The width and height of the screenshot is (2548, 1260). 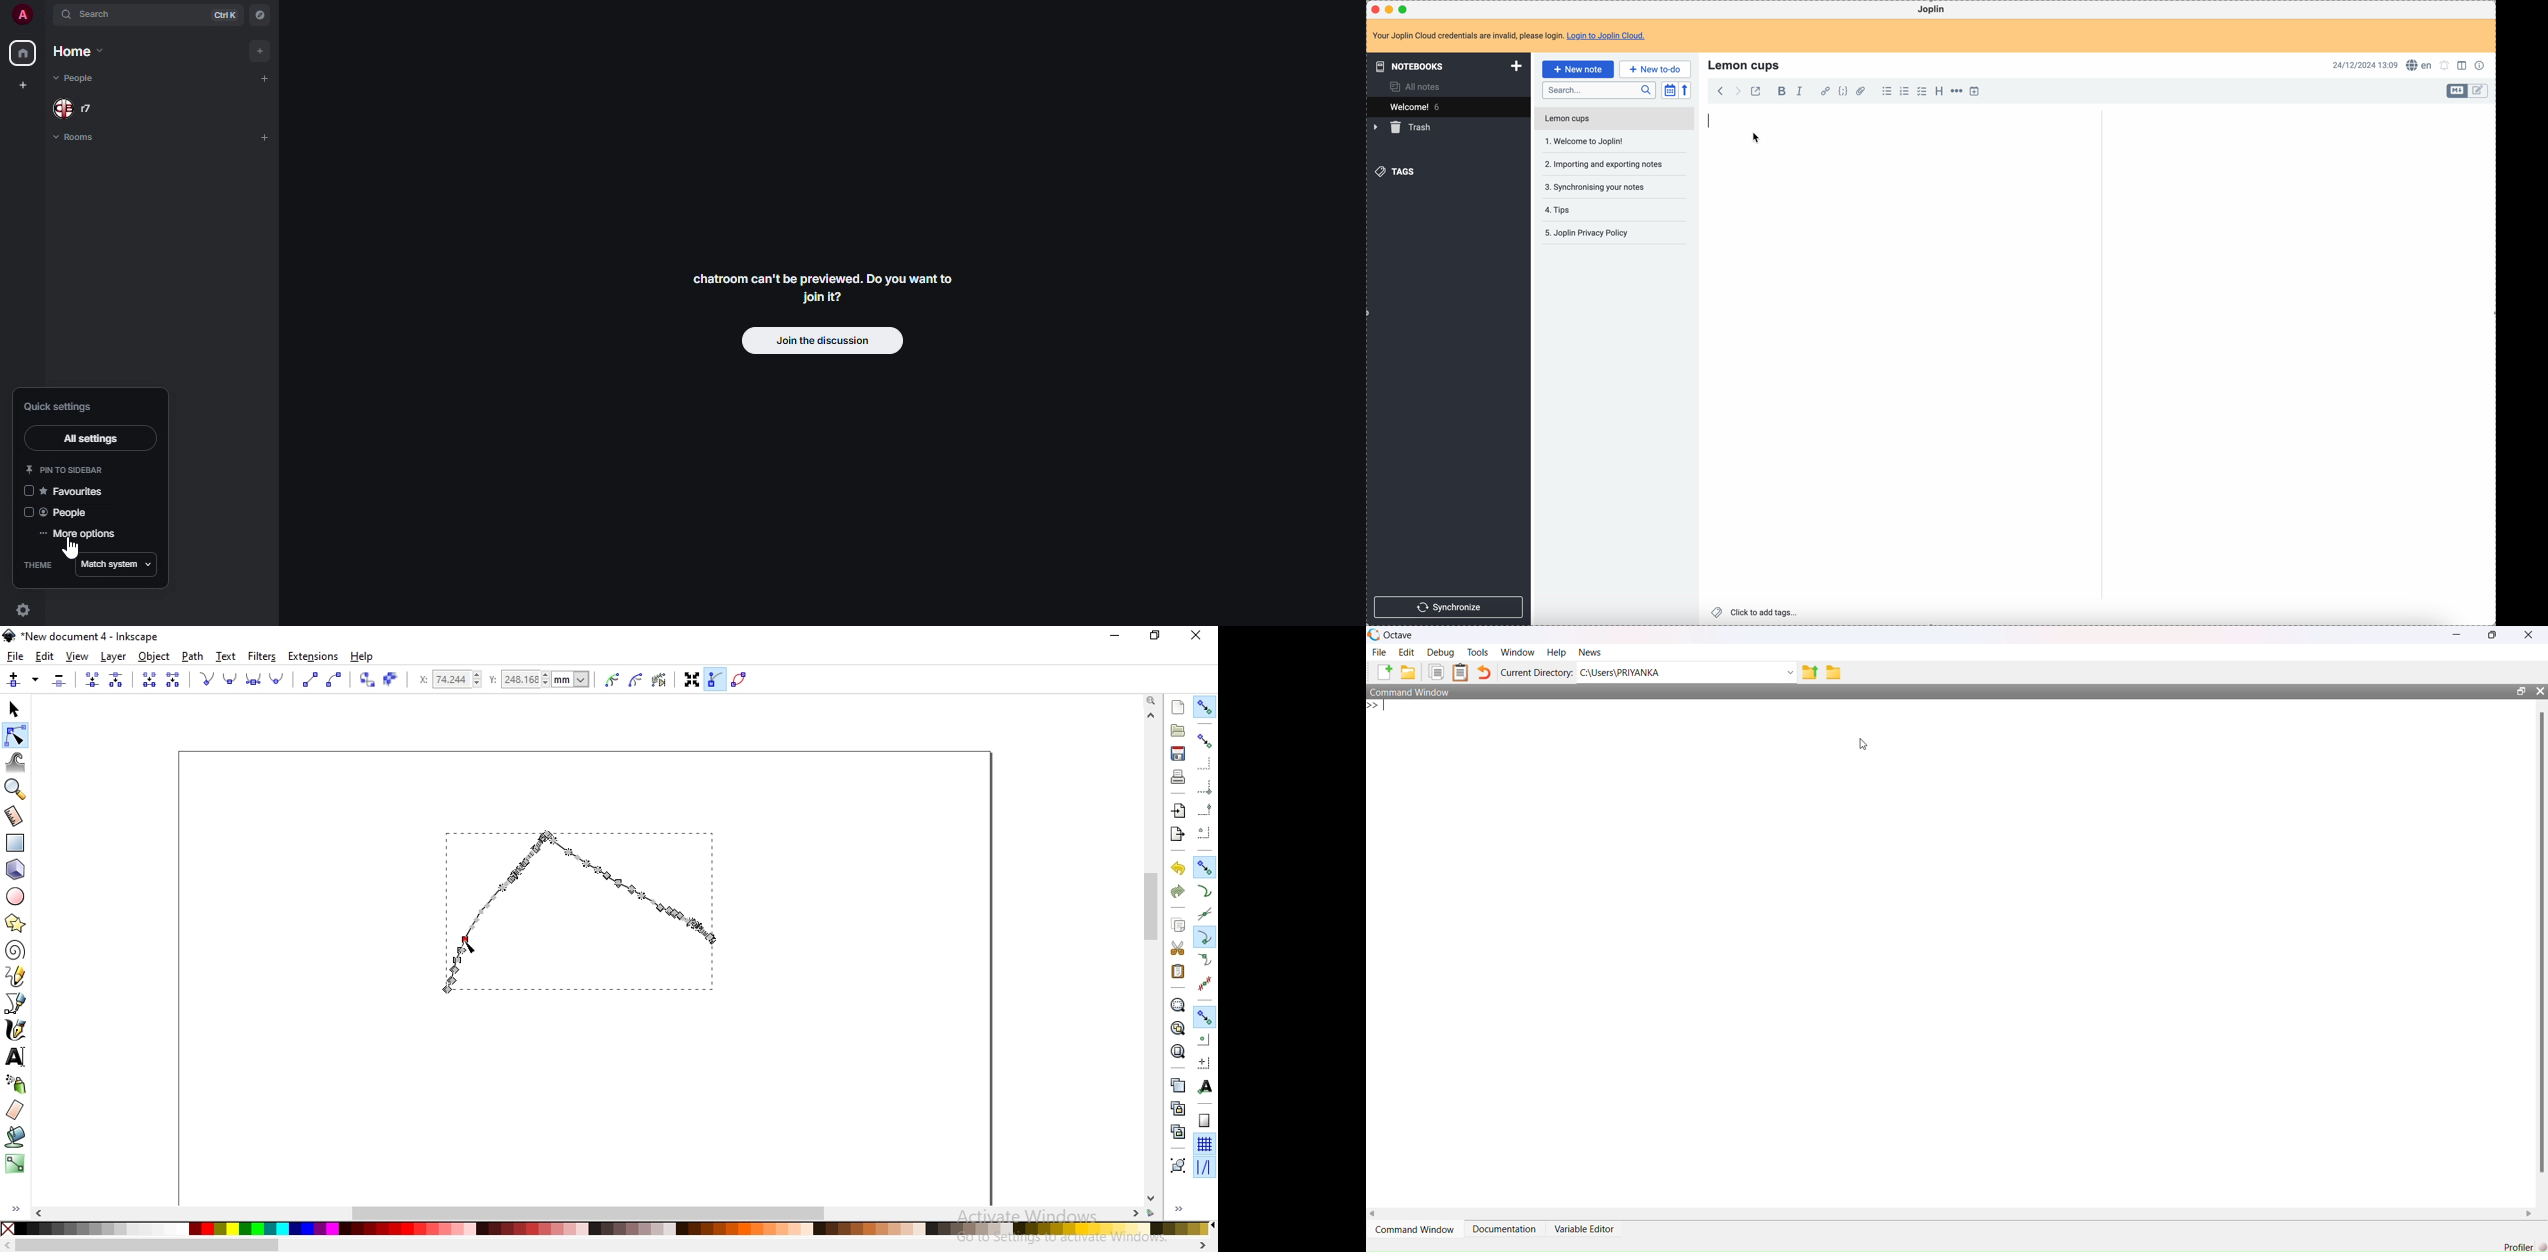 What do you see at coordinates (1755, 93) in the screenshot?
I see `toggle external editing` at bounding box center [1755, 93].